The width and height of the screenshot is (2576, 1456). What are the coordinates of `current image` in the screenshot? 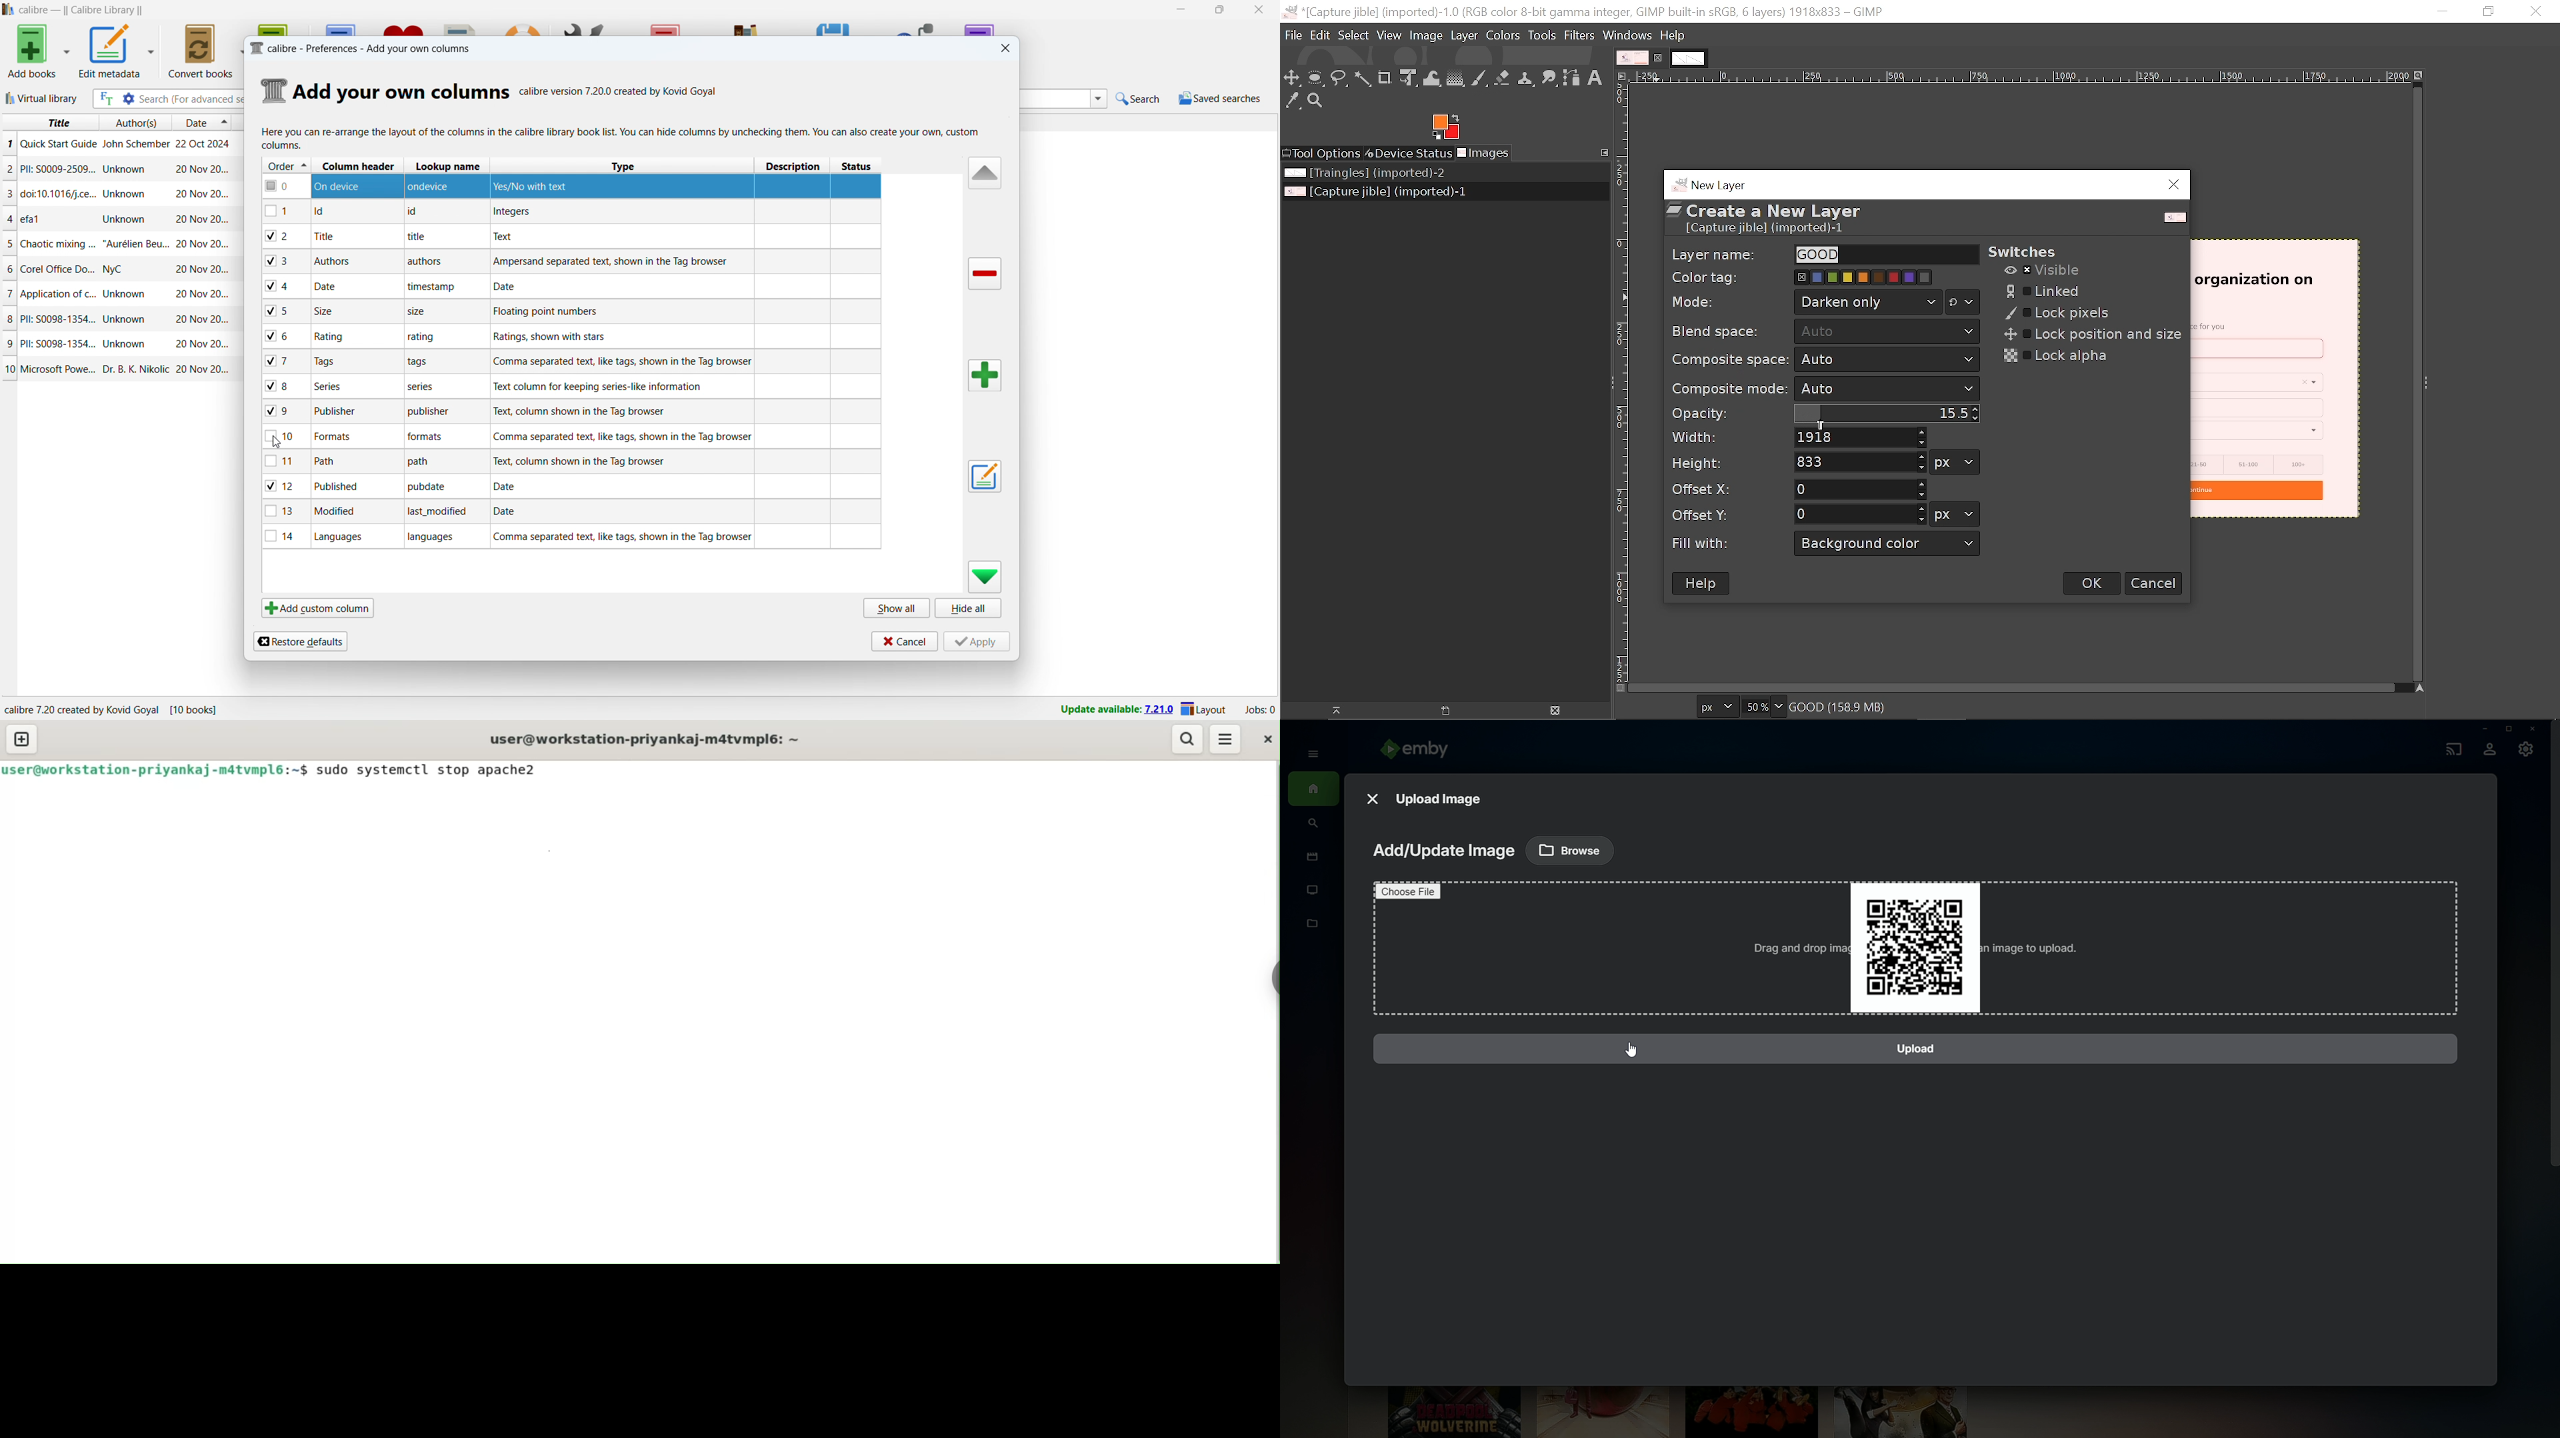 It's located at (2276, 381).